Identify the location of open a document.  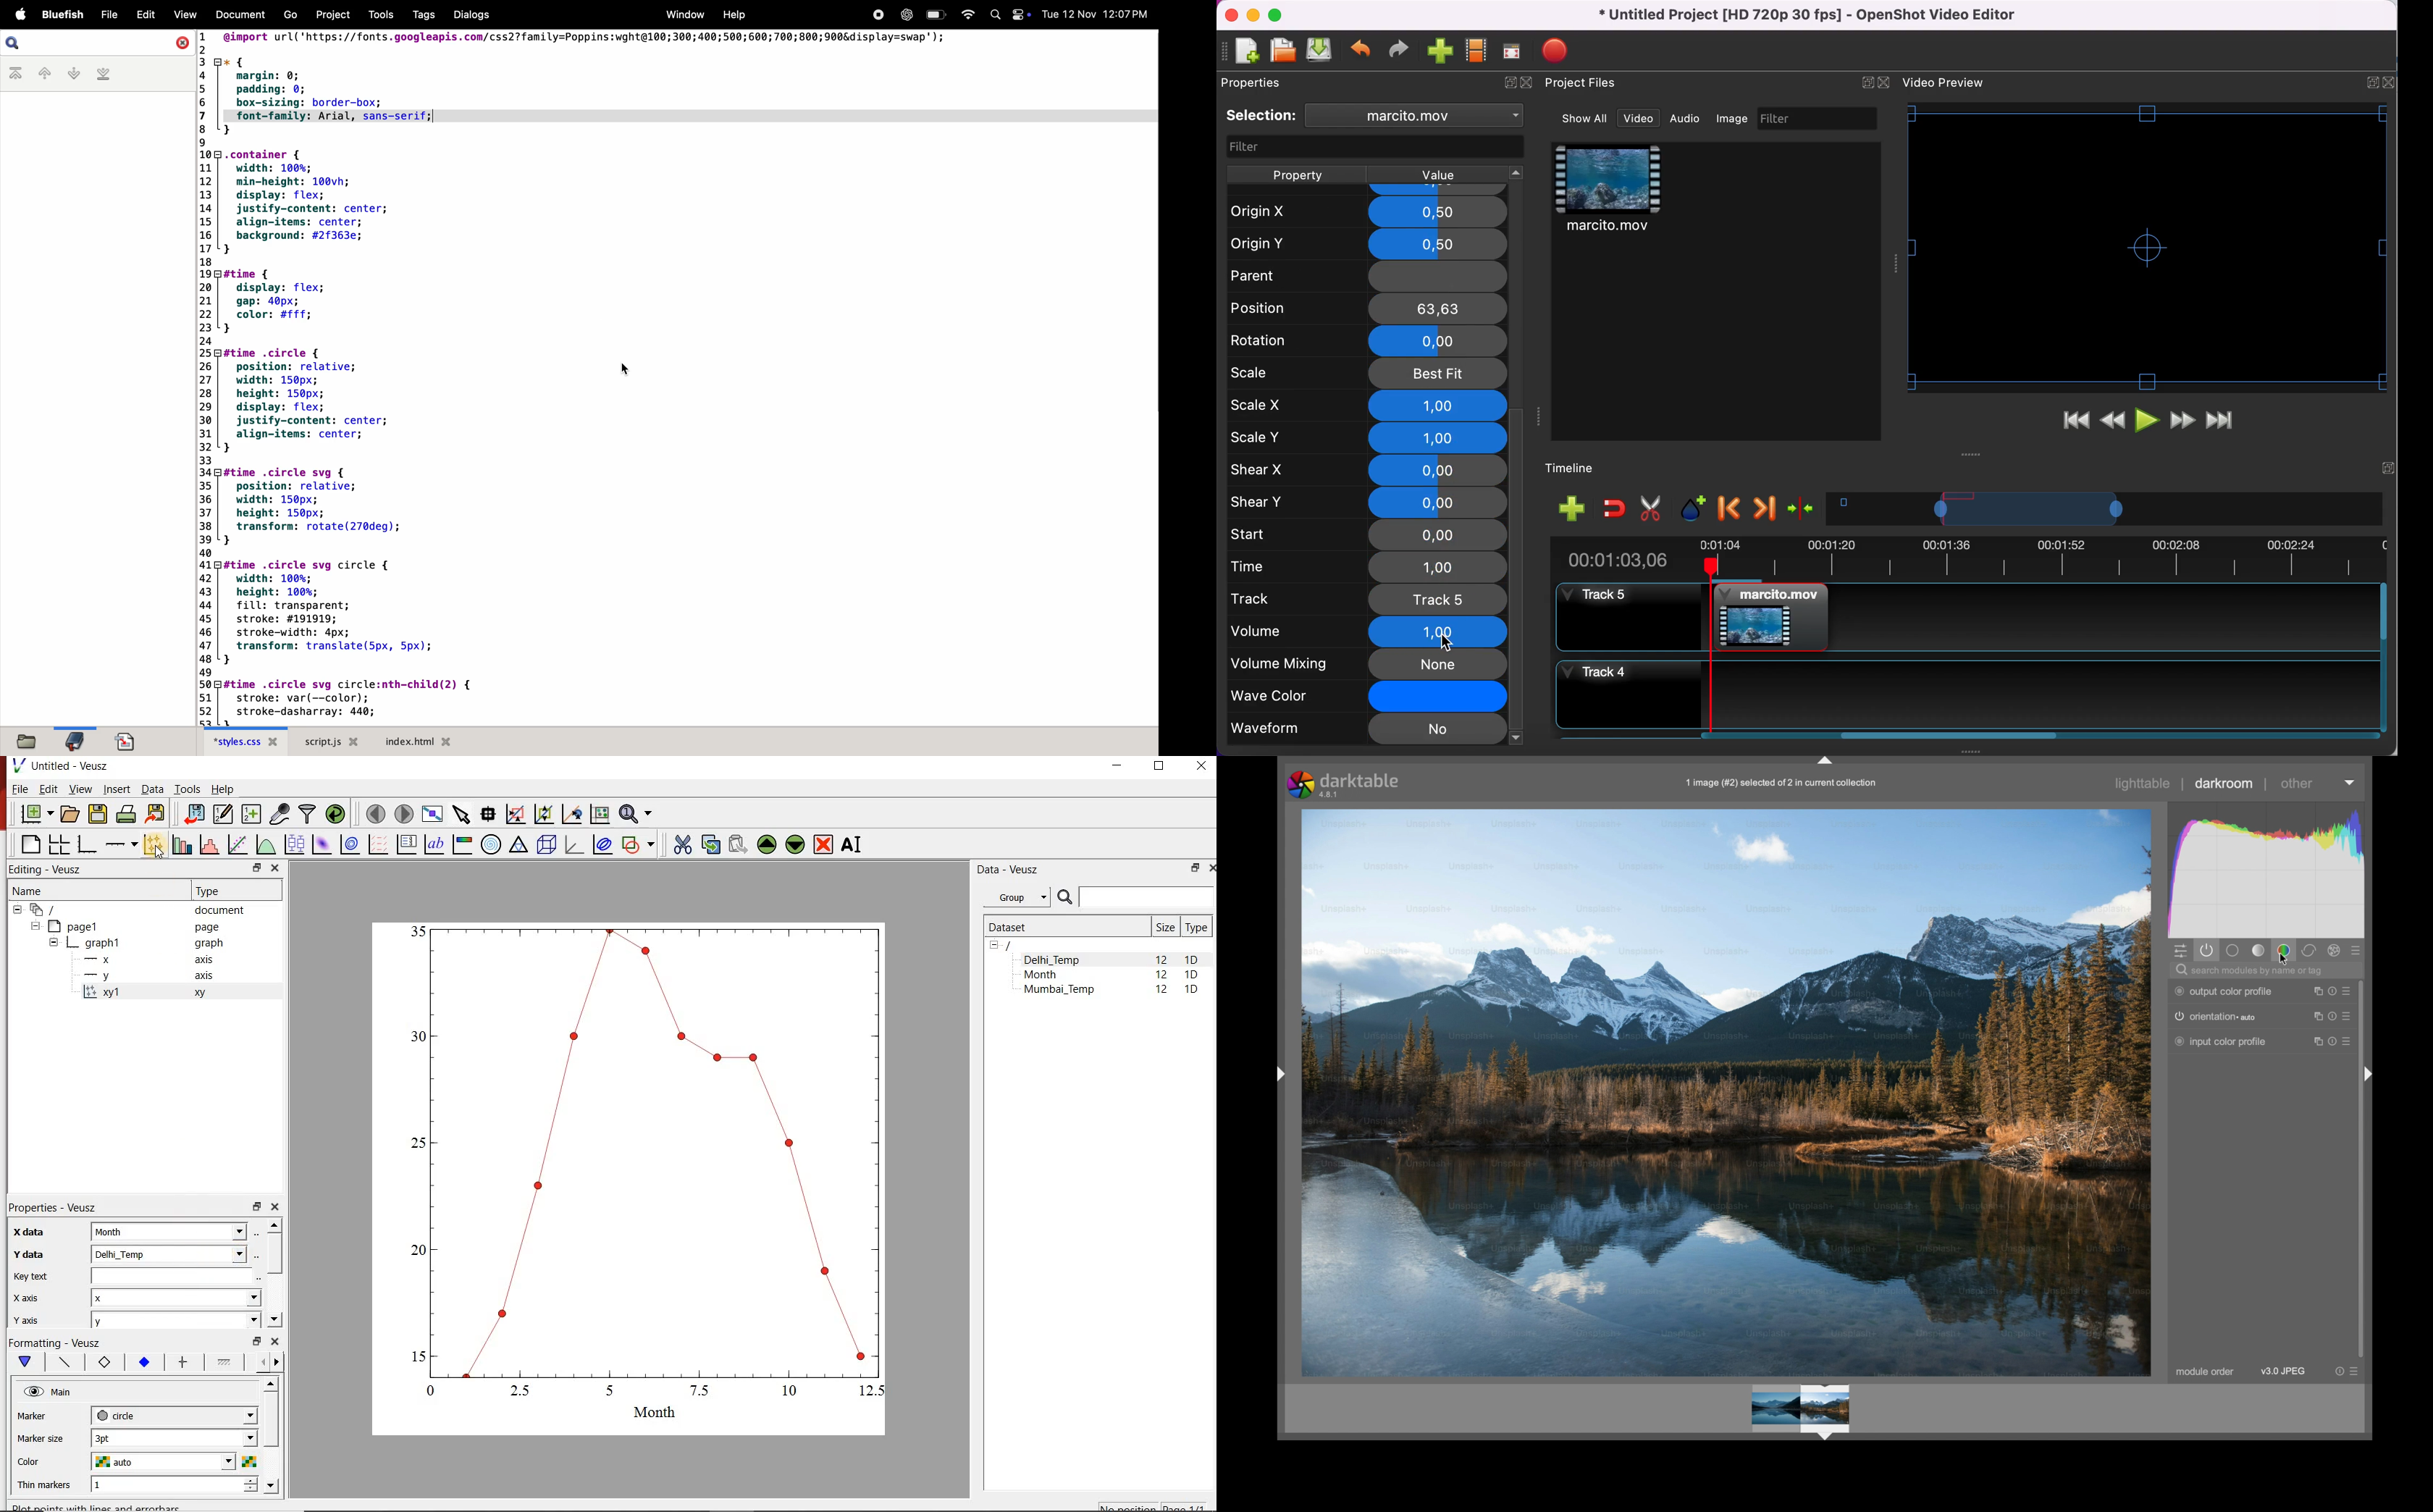
(69, 815).